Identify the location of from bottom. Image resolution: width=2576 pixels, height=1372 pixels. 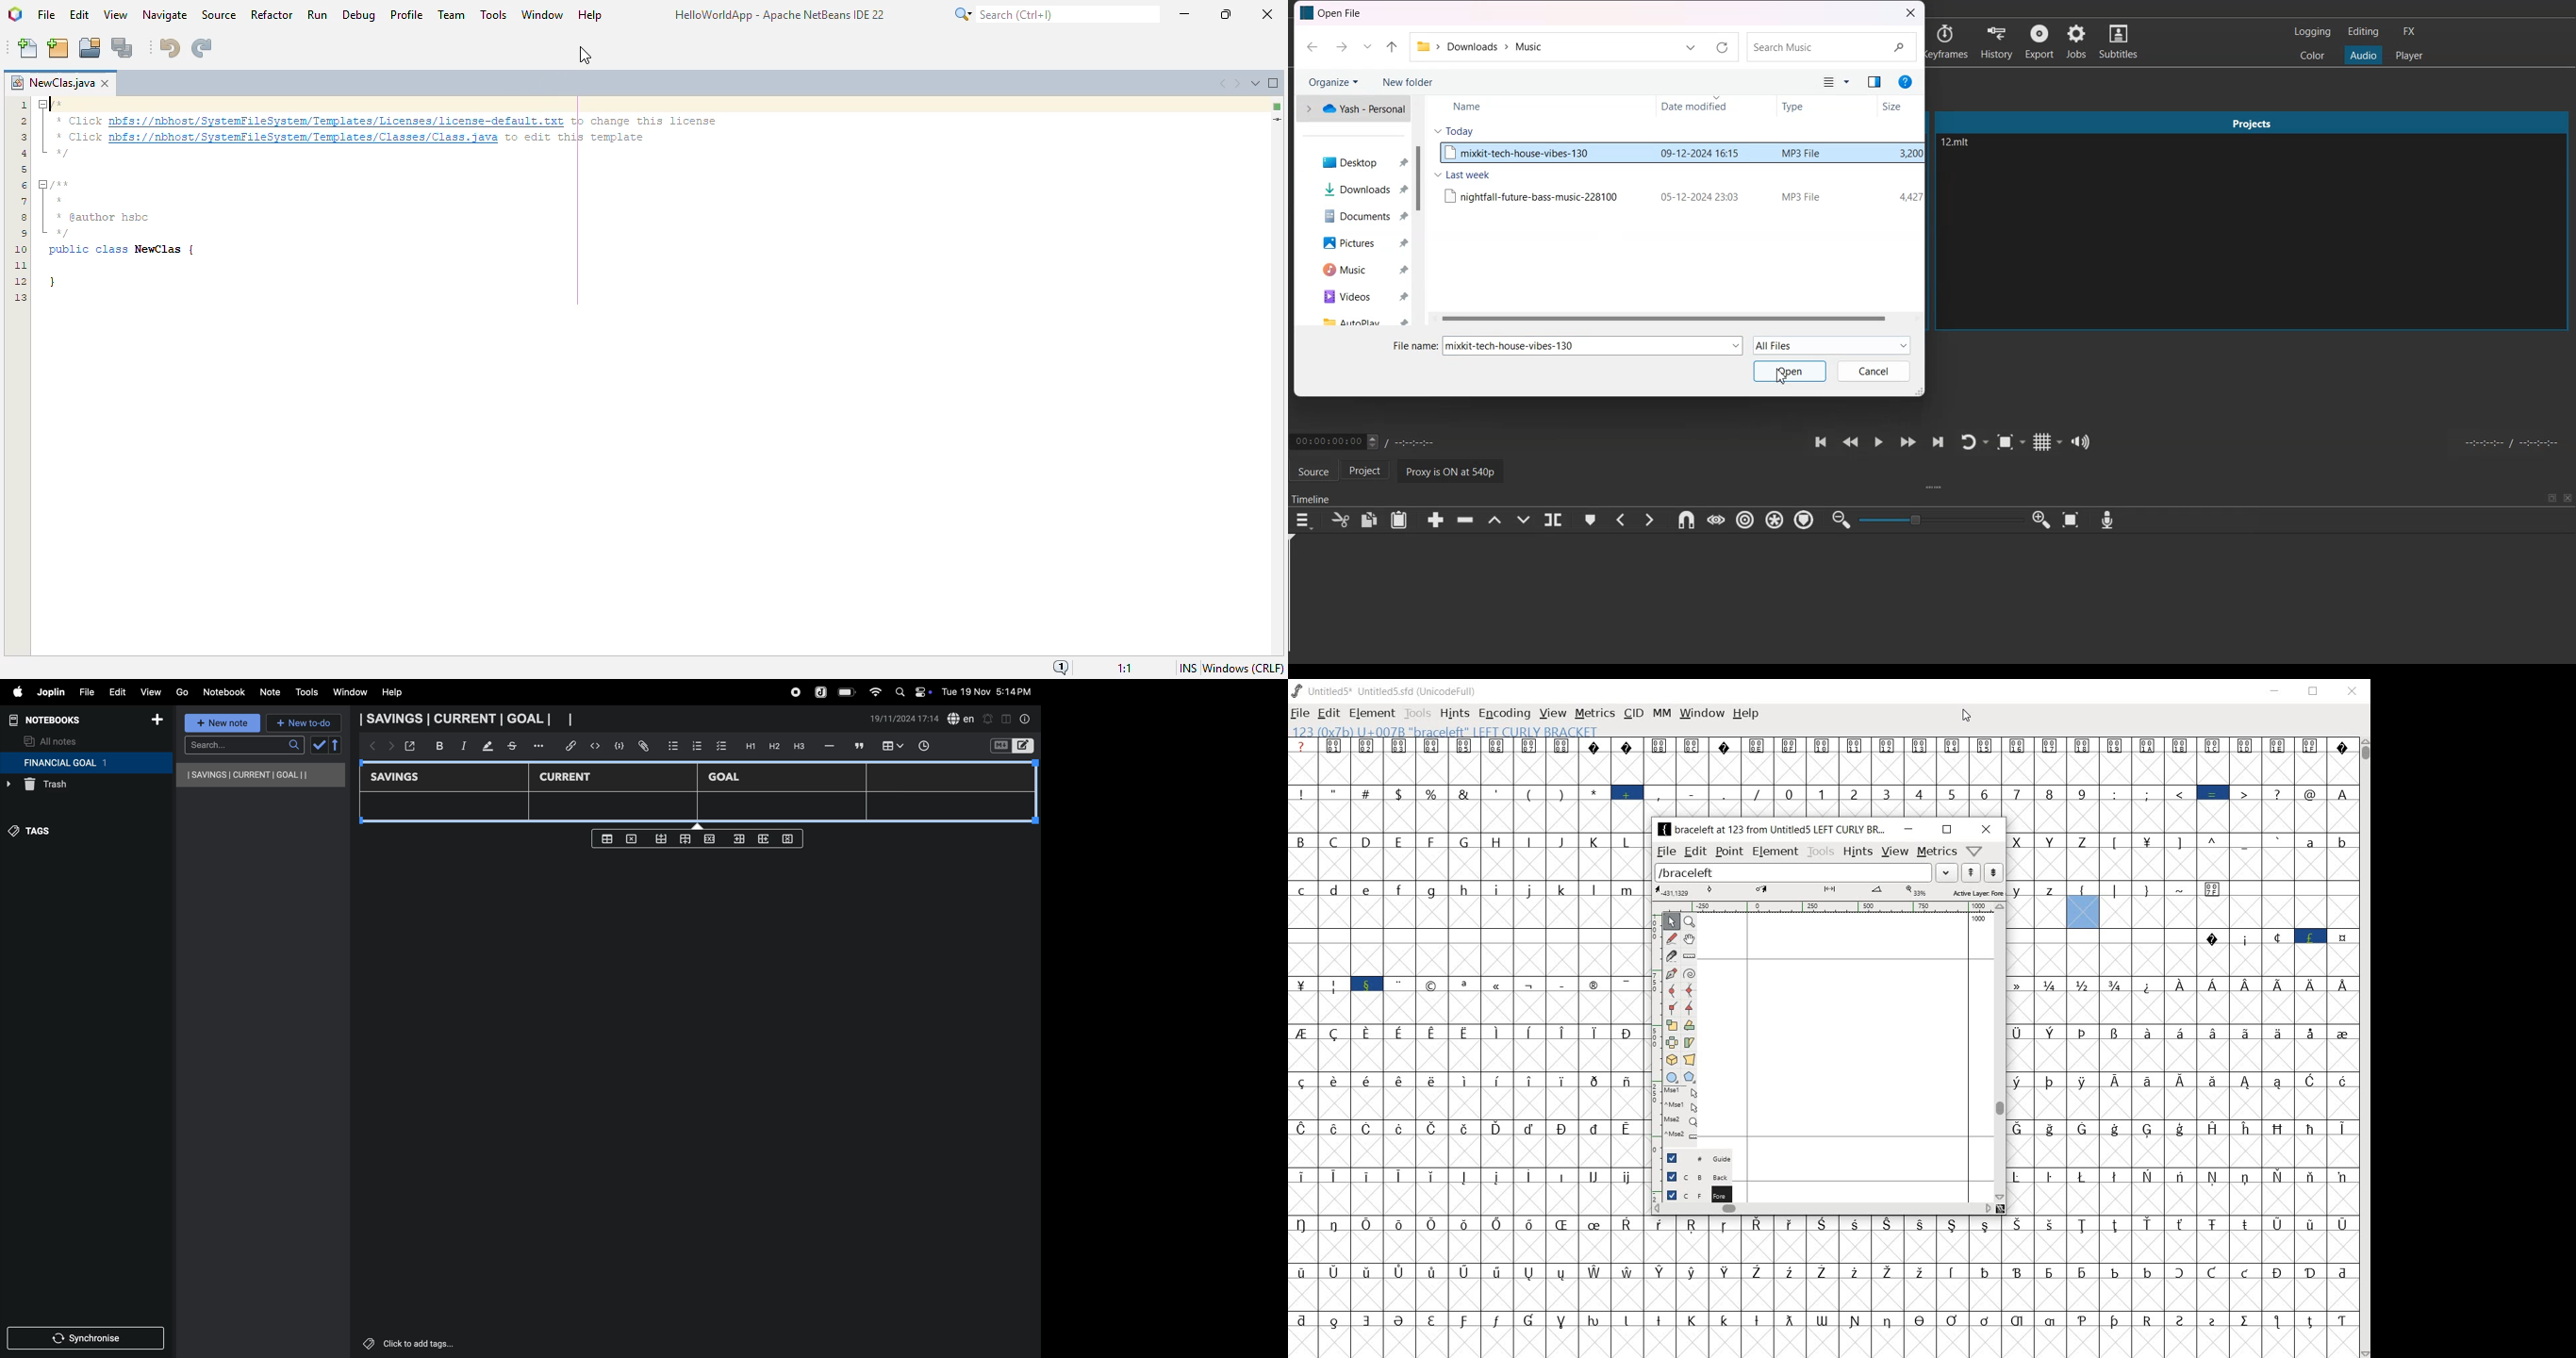
(662, 839).